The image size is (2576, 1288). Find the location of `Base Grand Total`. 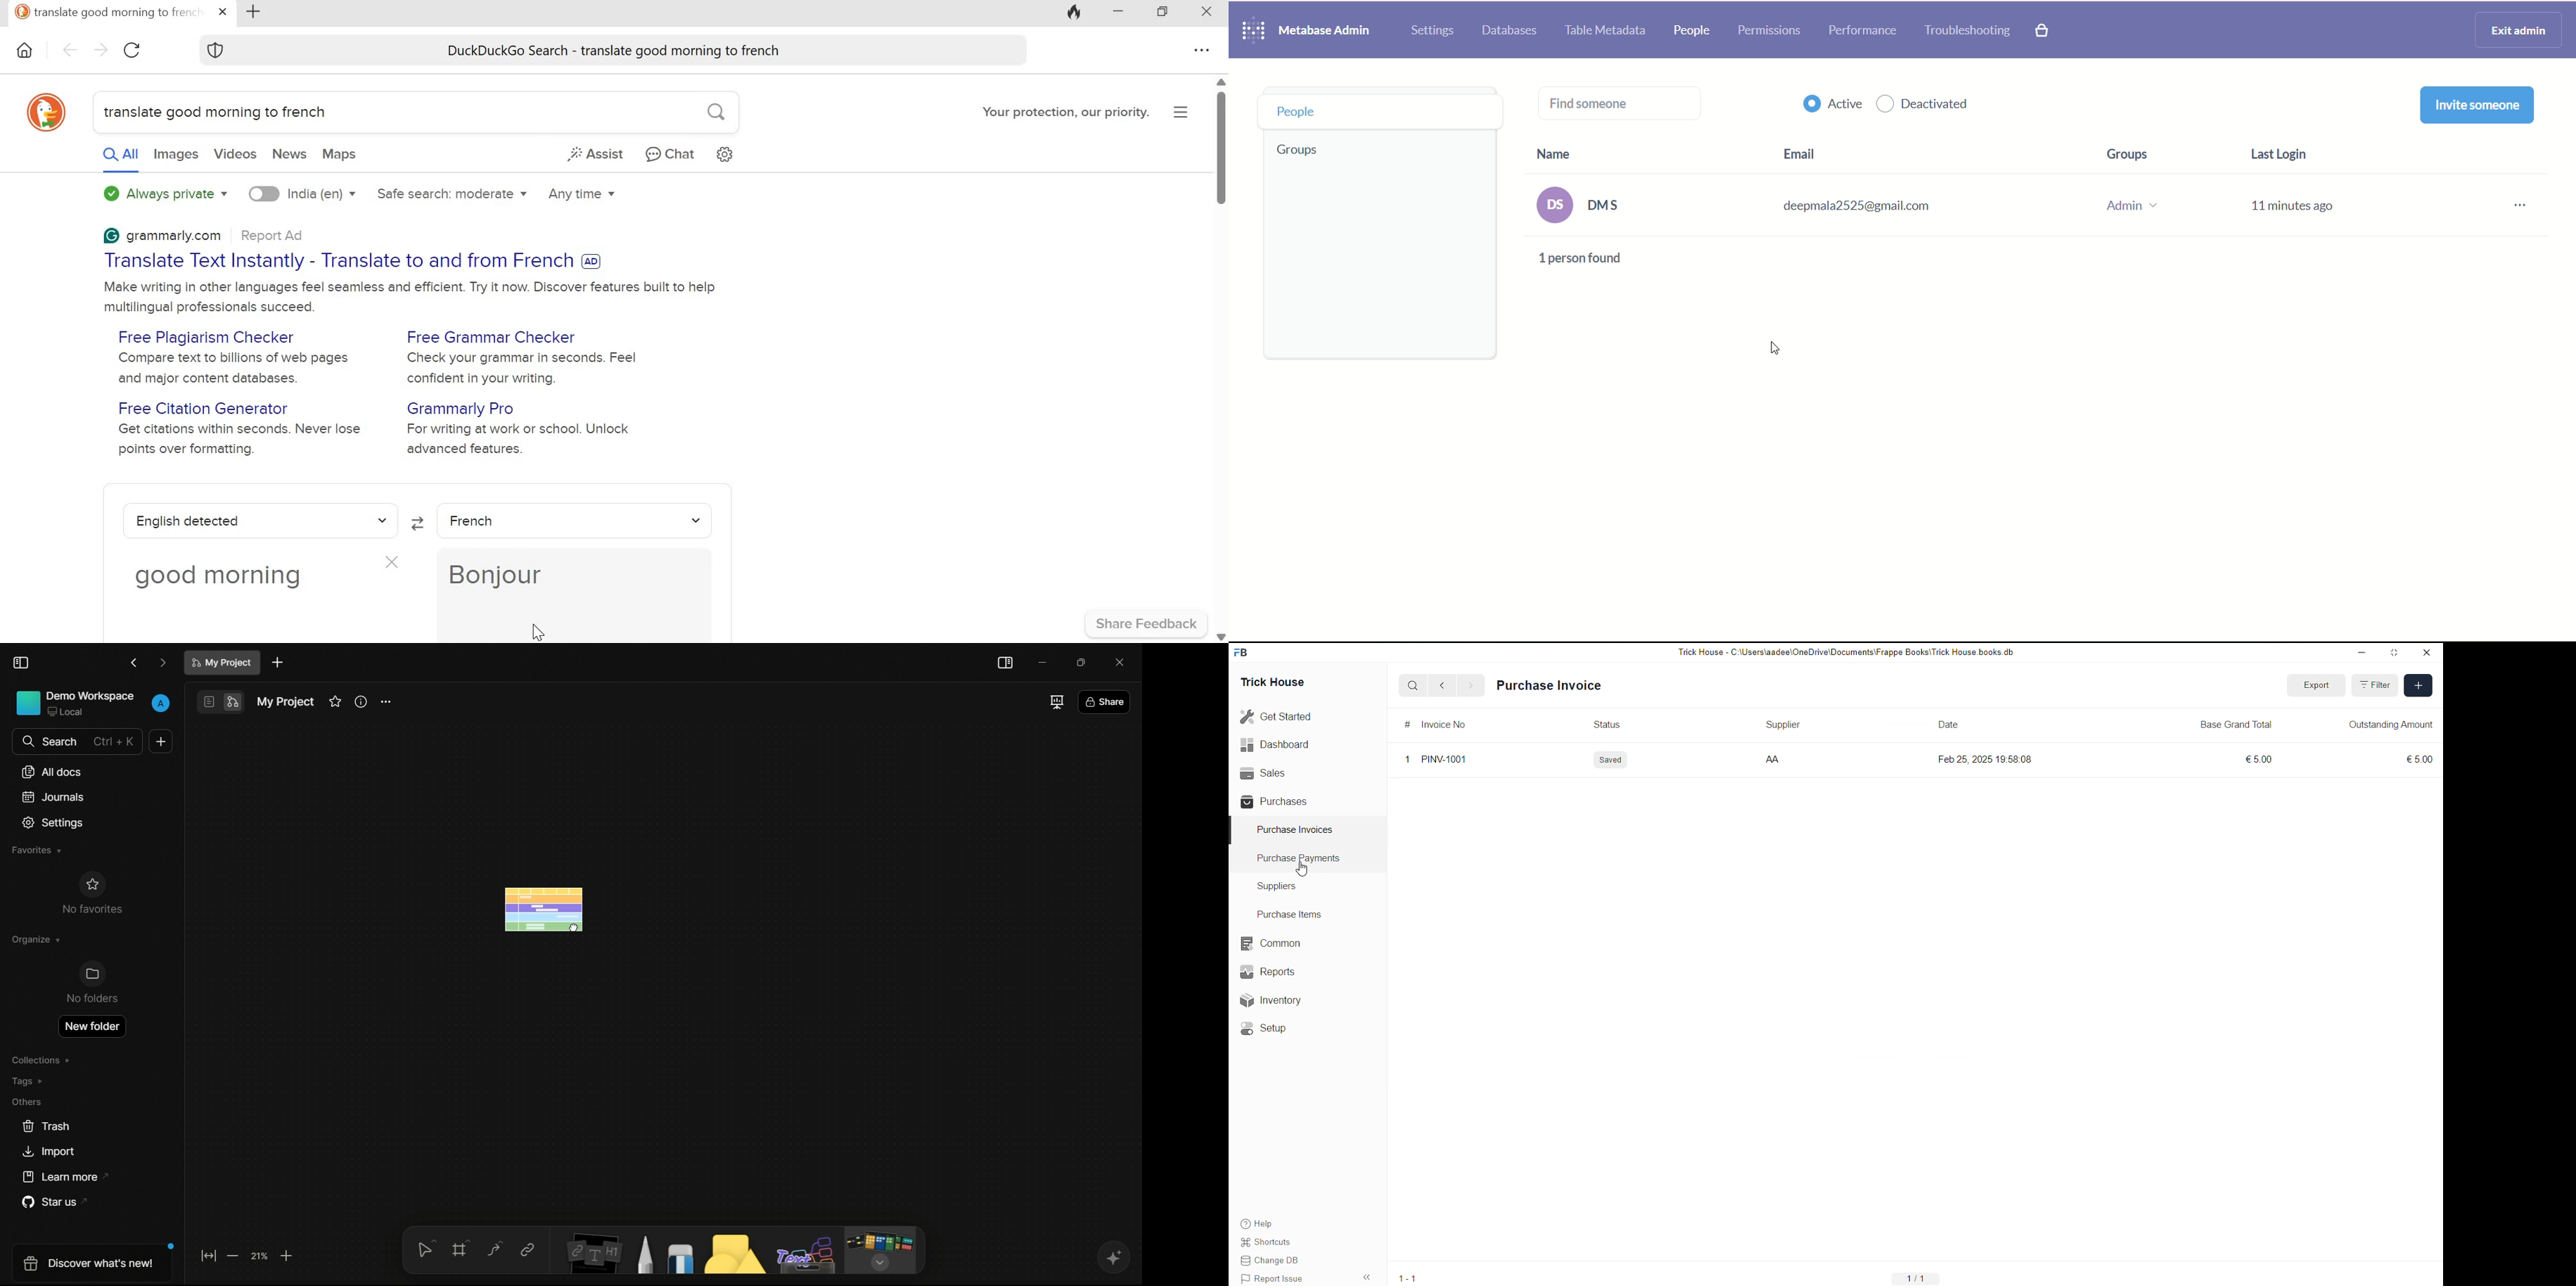

Base Grand Total is located at coordinates (2234, 722).